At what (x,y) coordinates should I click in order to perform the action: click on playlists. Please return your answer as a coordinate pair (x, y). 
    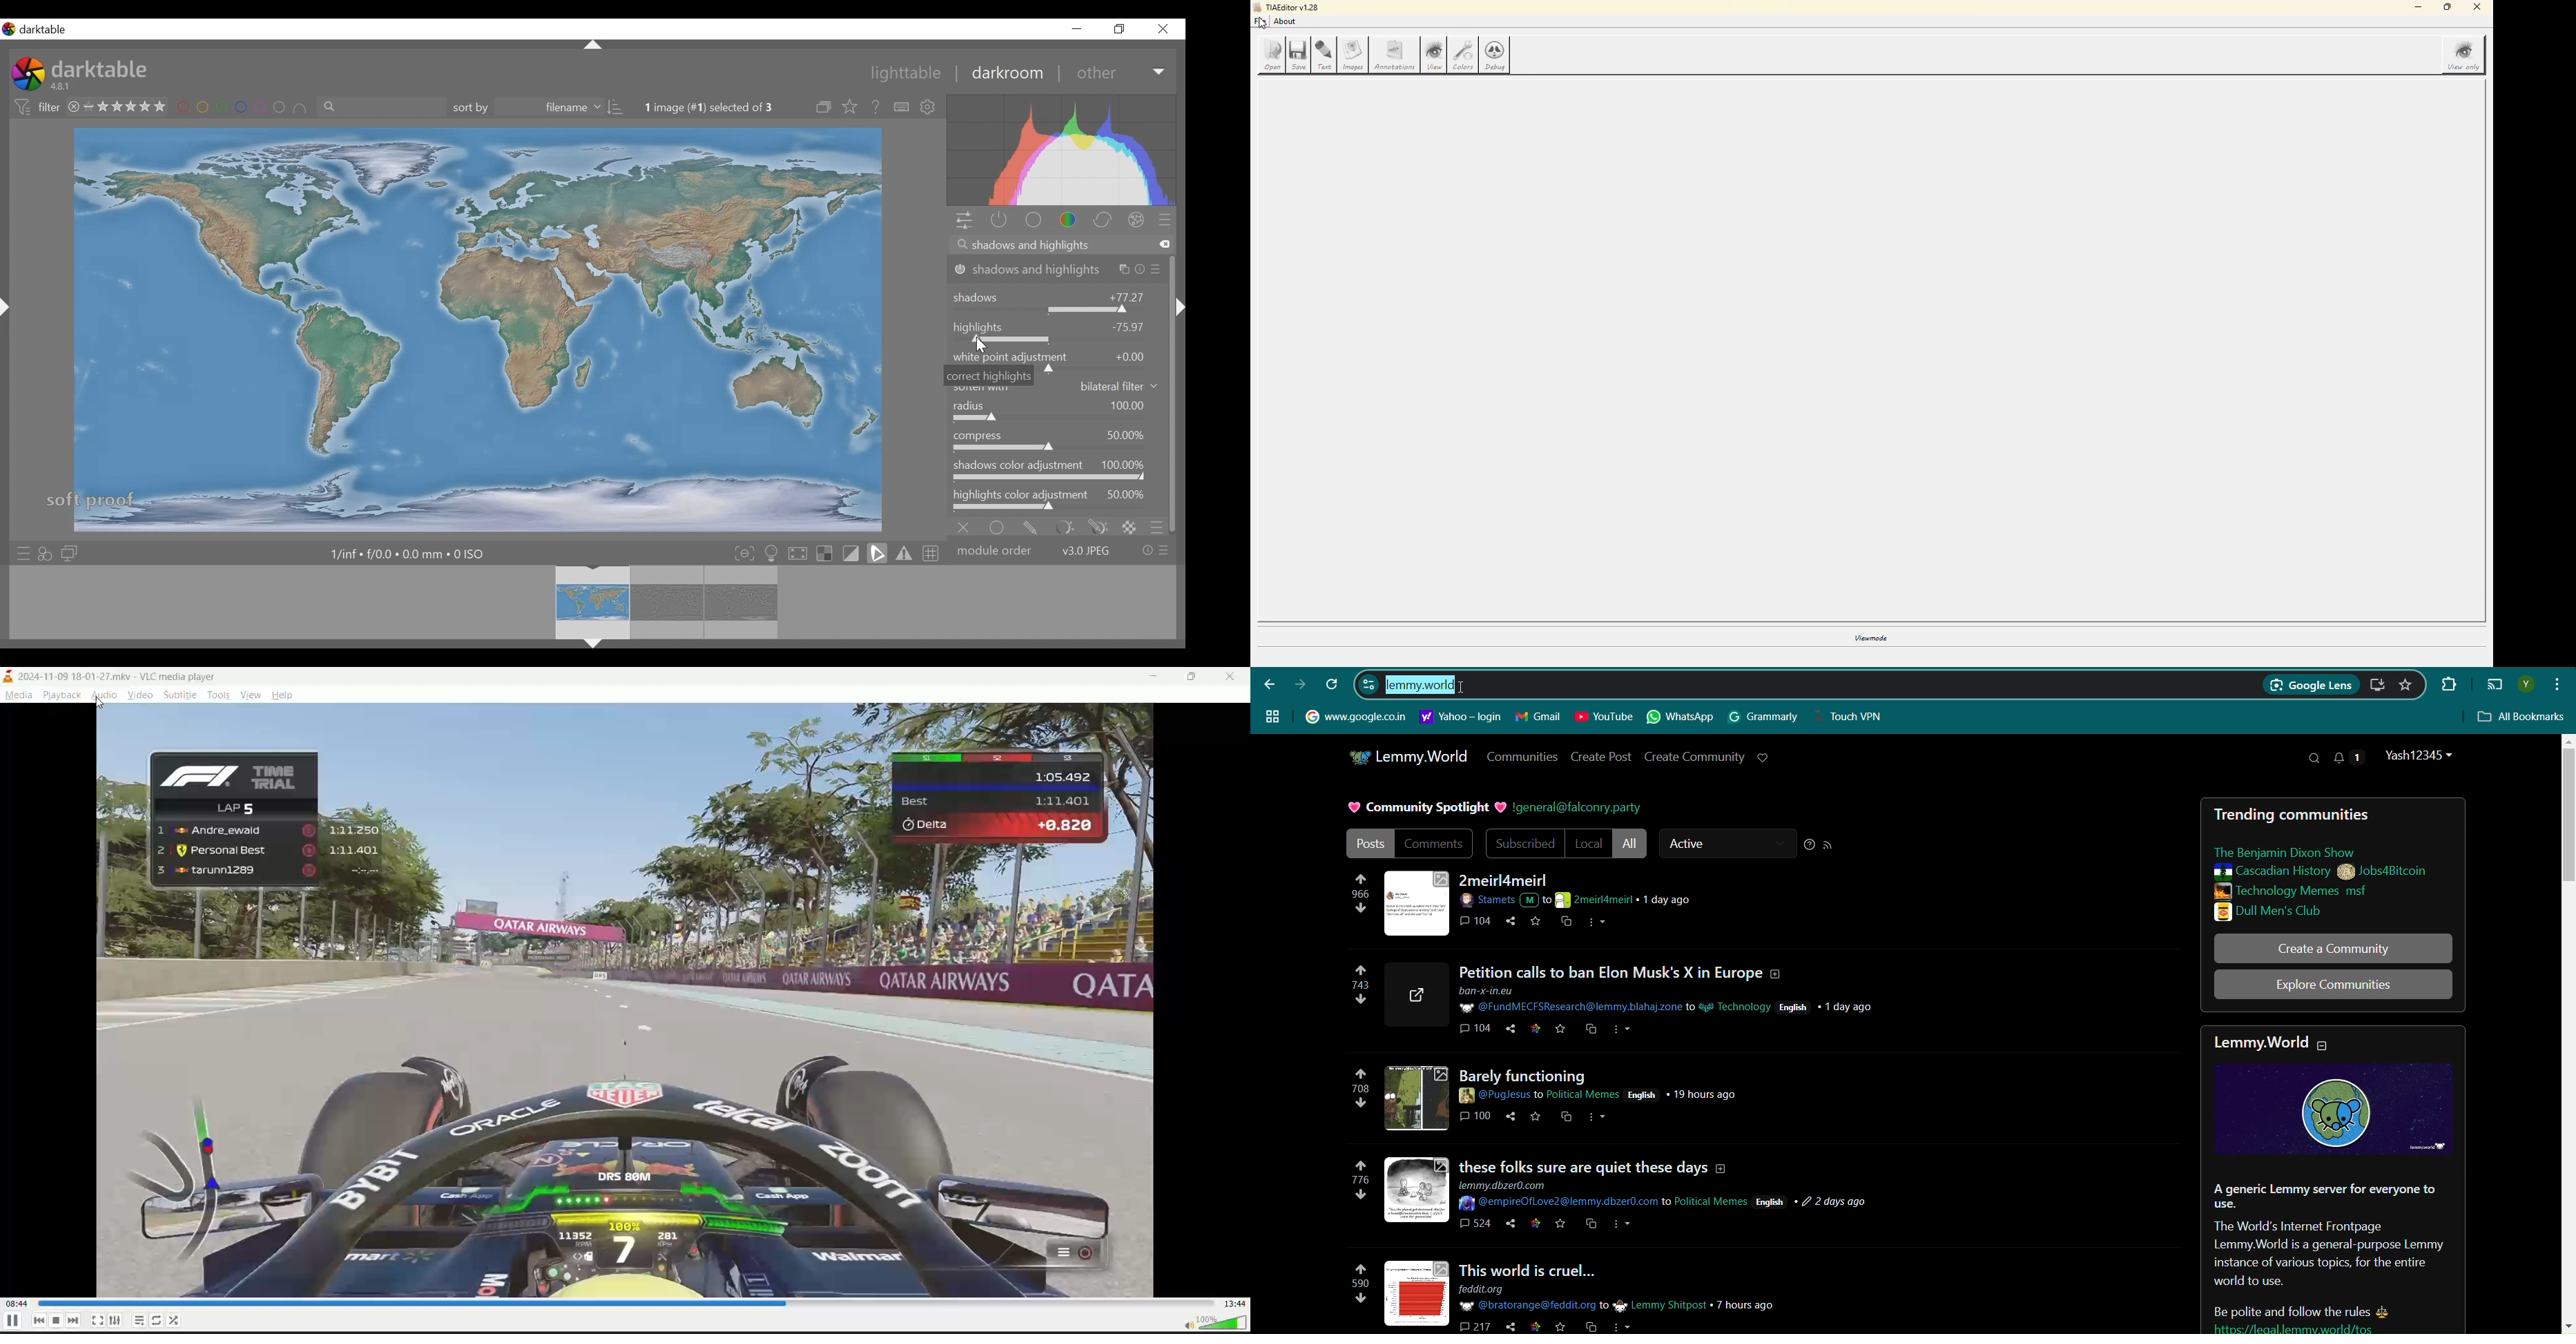
    Looking at the image, I should click on (141, 1321).